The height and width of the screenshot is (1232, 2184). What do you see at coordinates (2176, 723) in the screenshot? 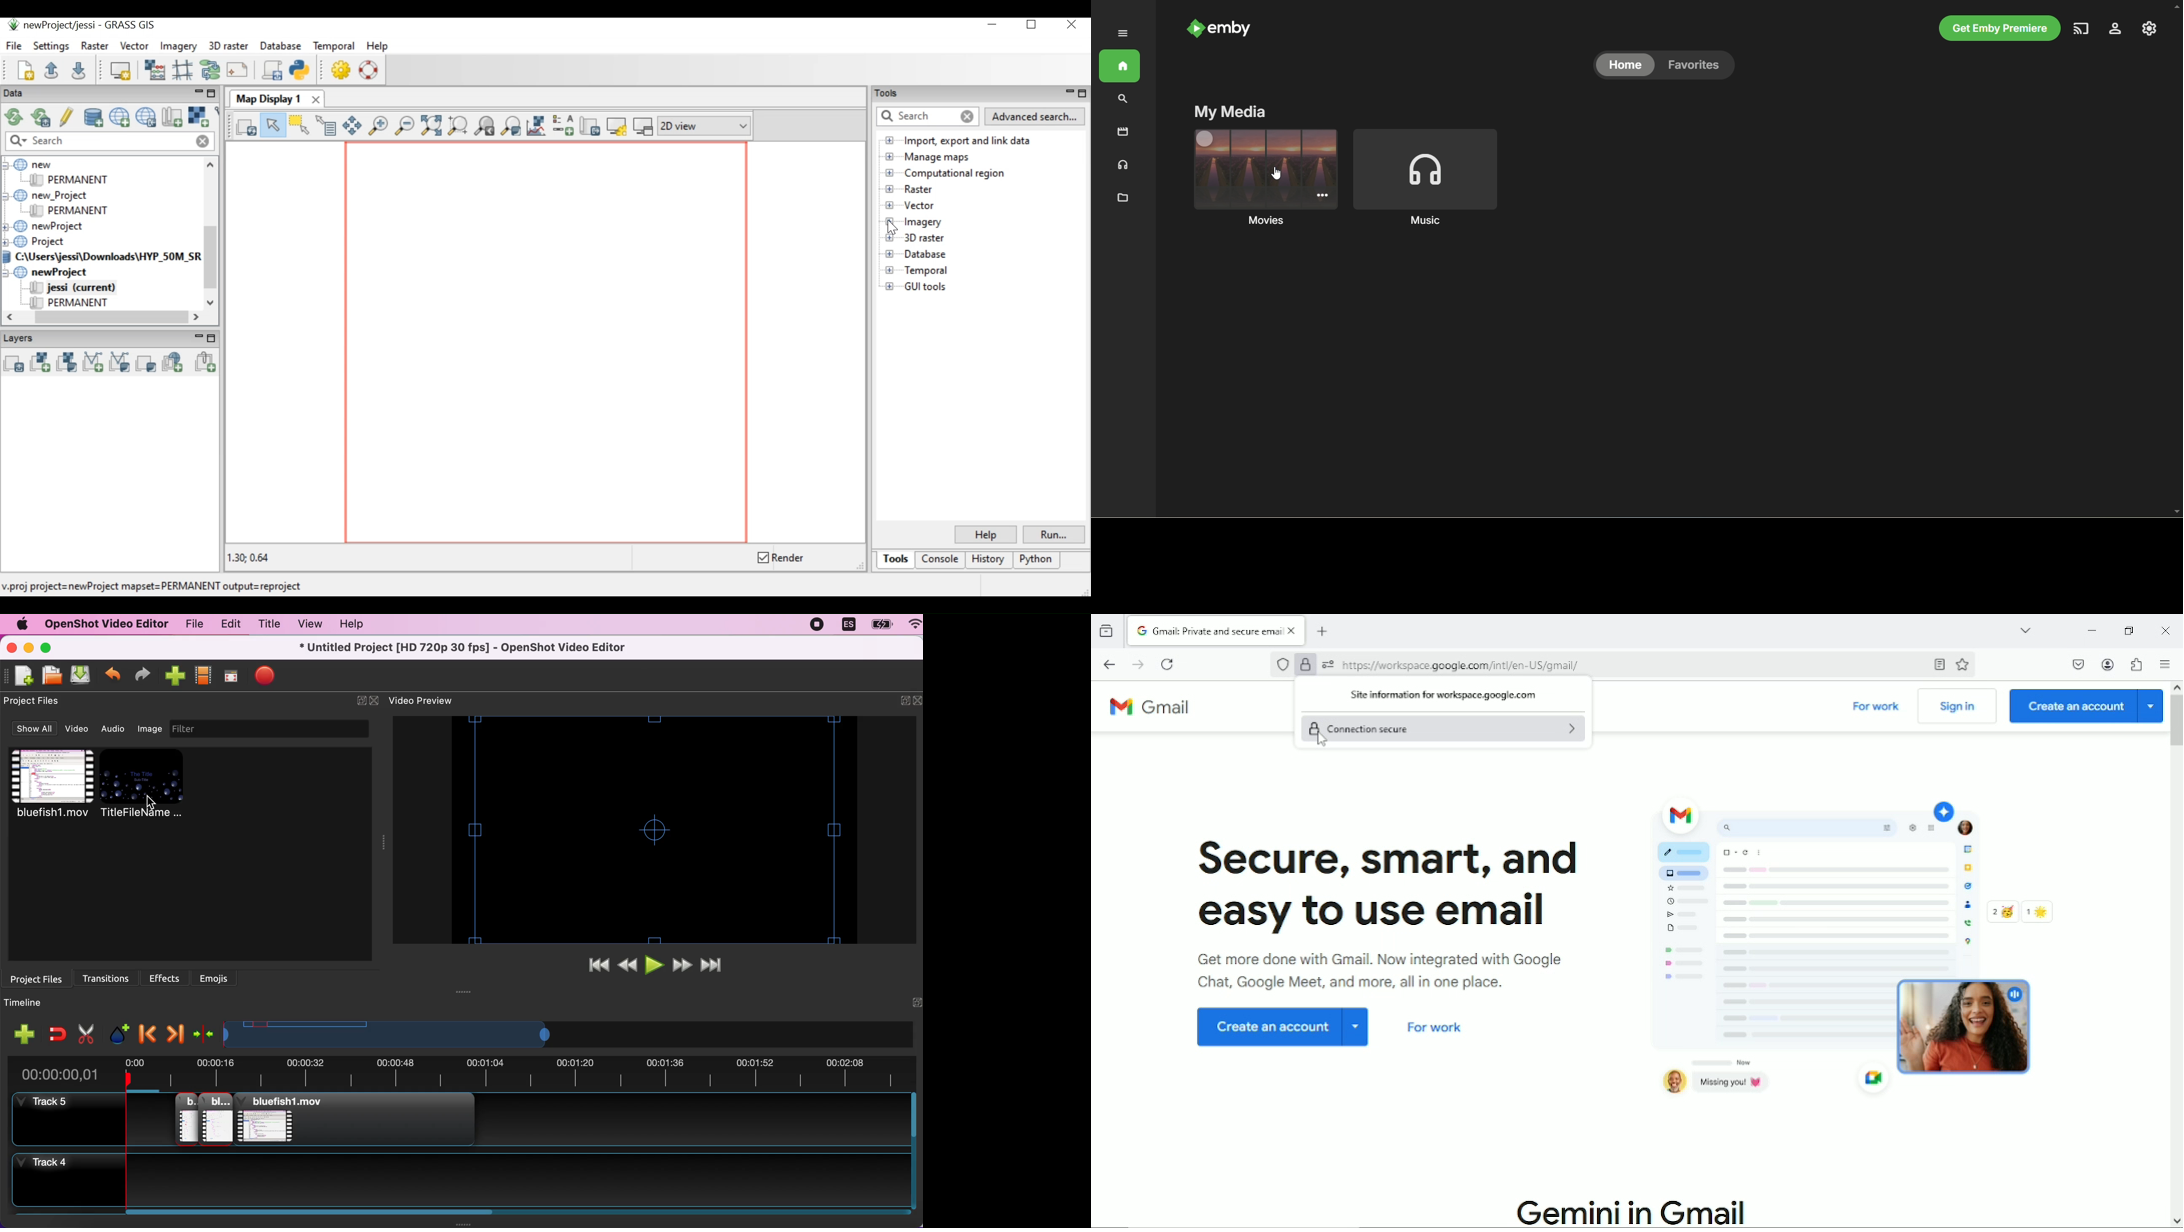
I see `Vertical scrollbar` at bounding box center [2176, 723].